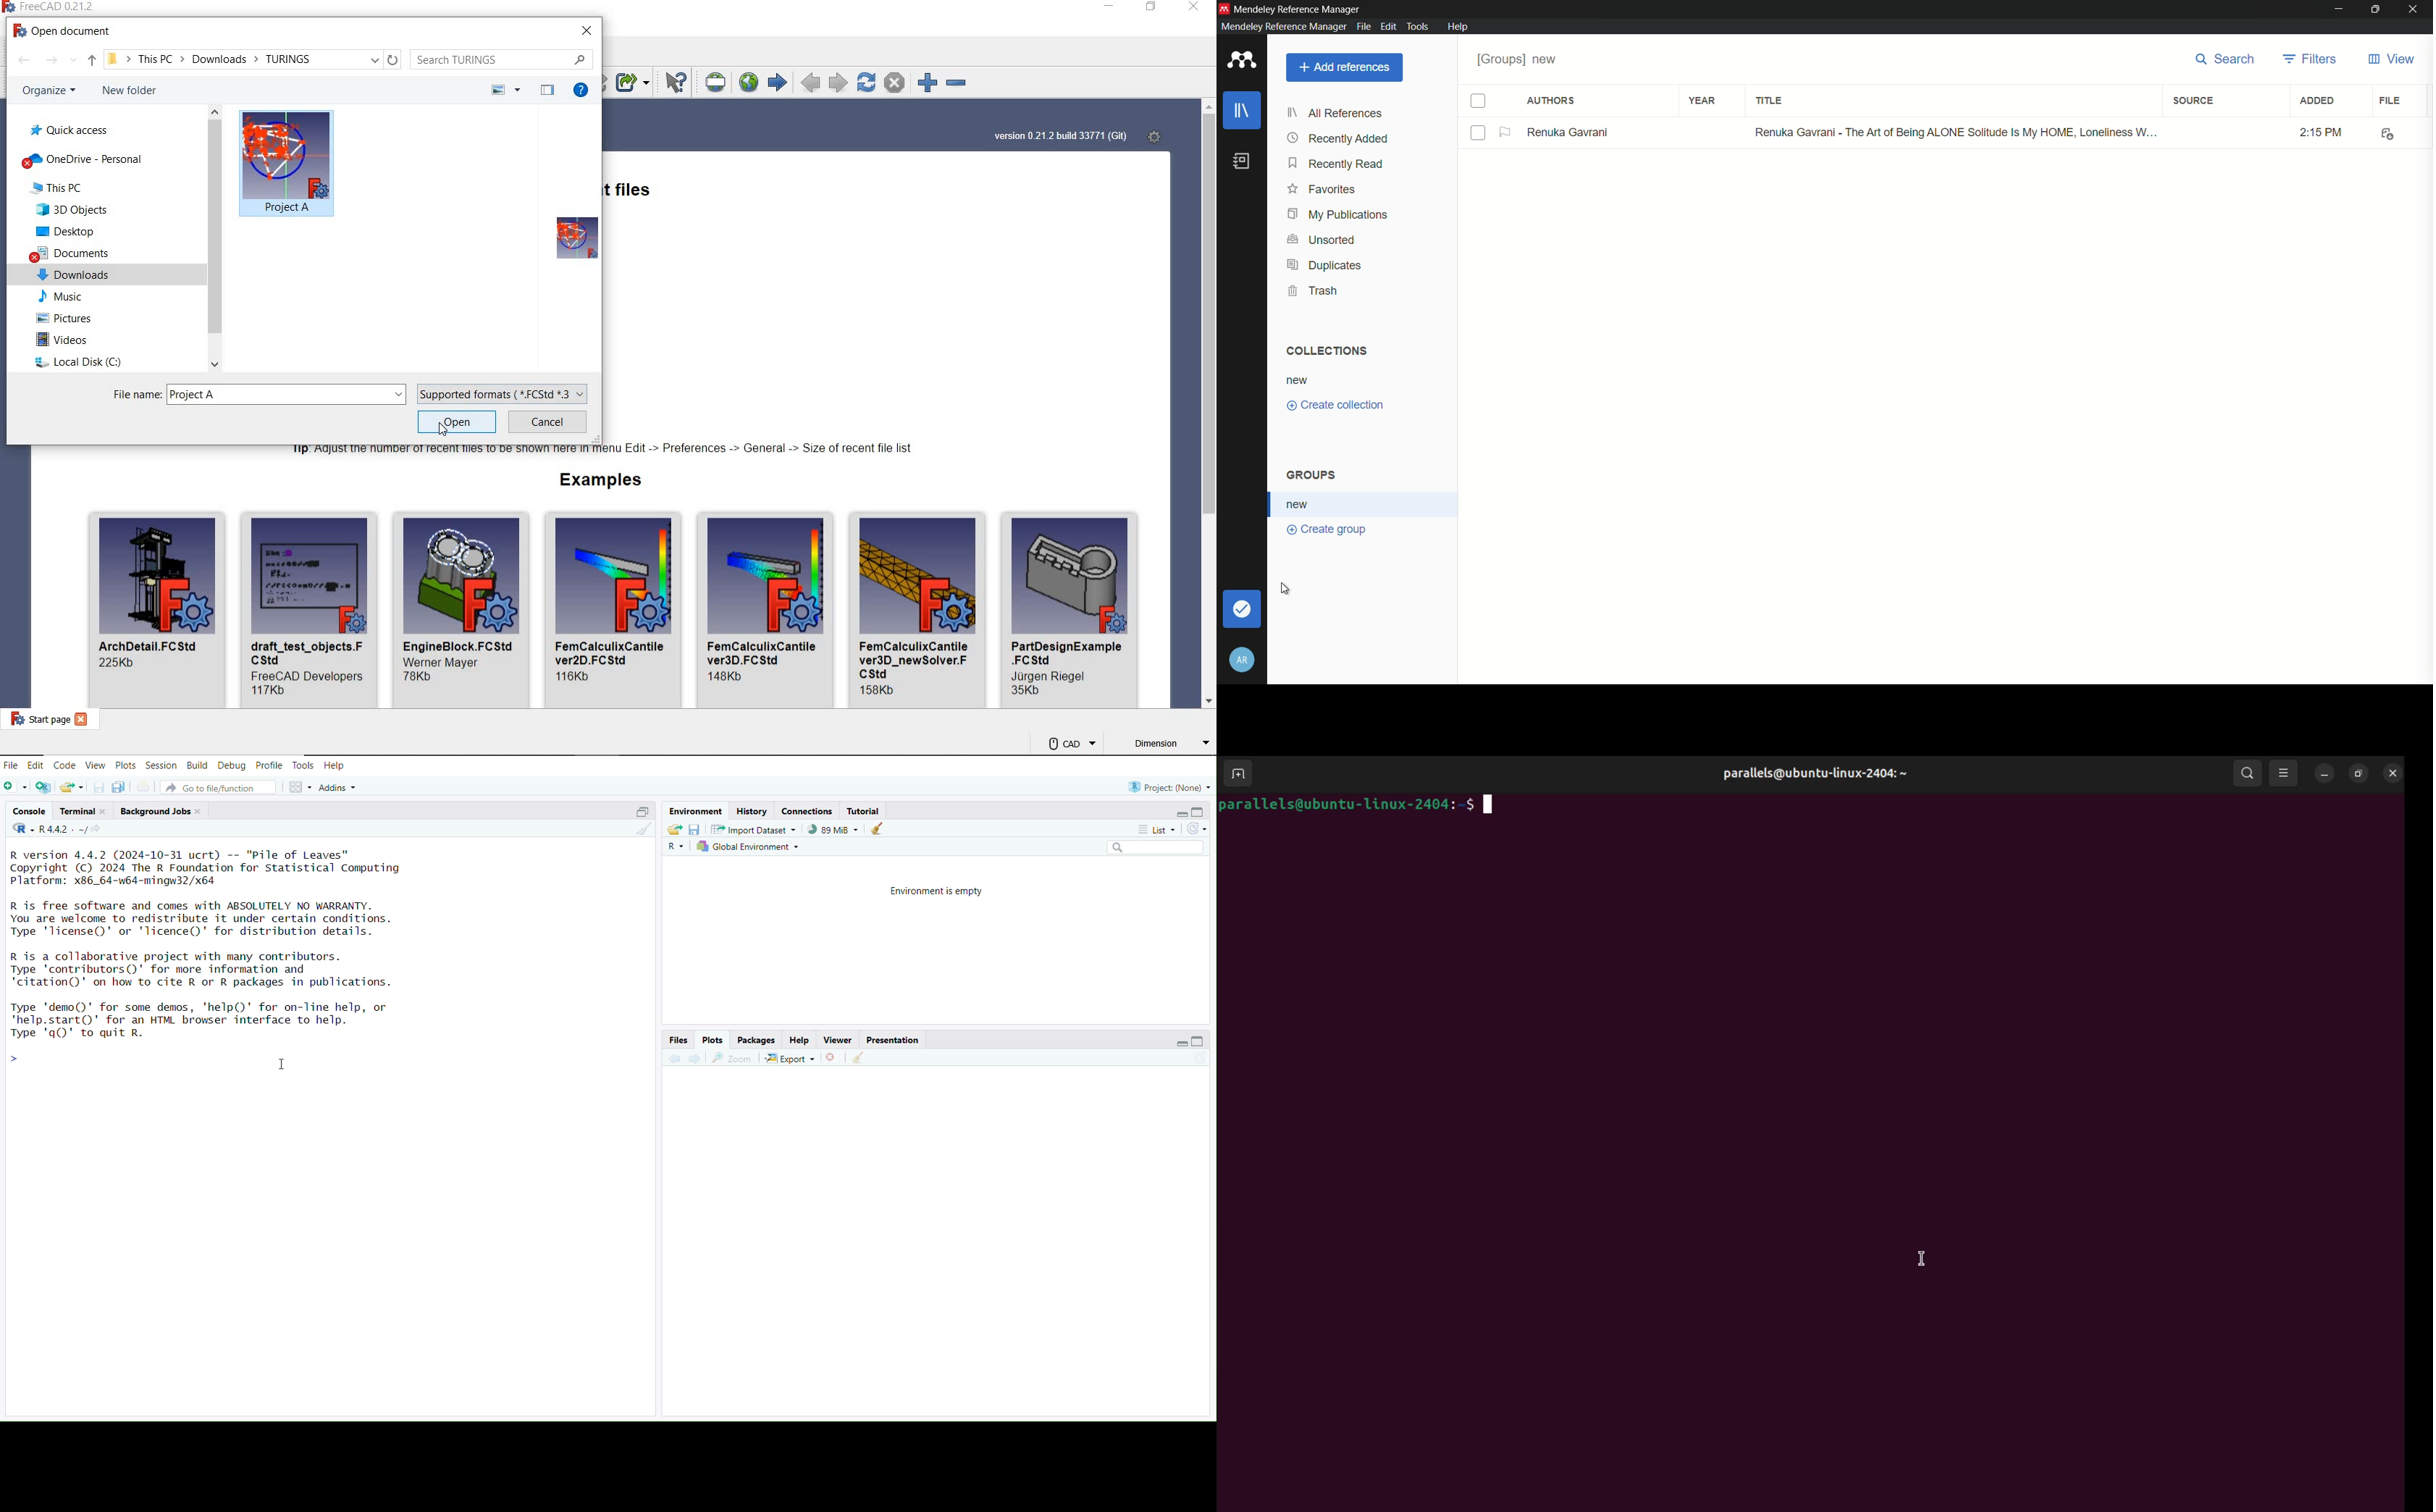  Describe the element at coordinates (923, 82) in the screenshot. I see `ZOOM IN` at that location.